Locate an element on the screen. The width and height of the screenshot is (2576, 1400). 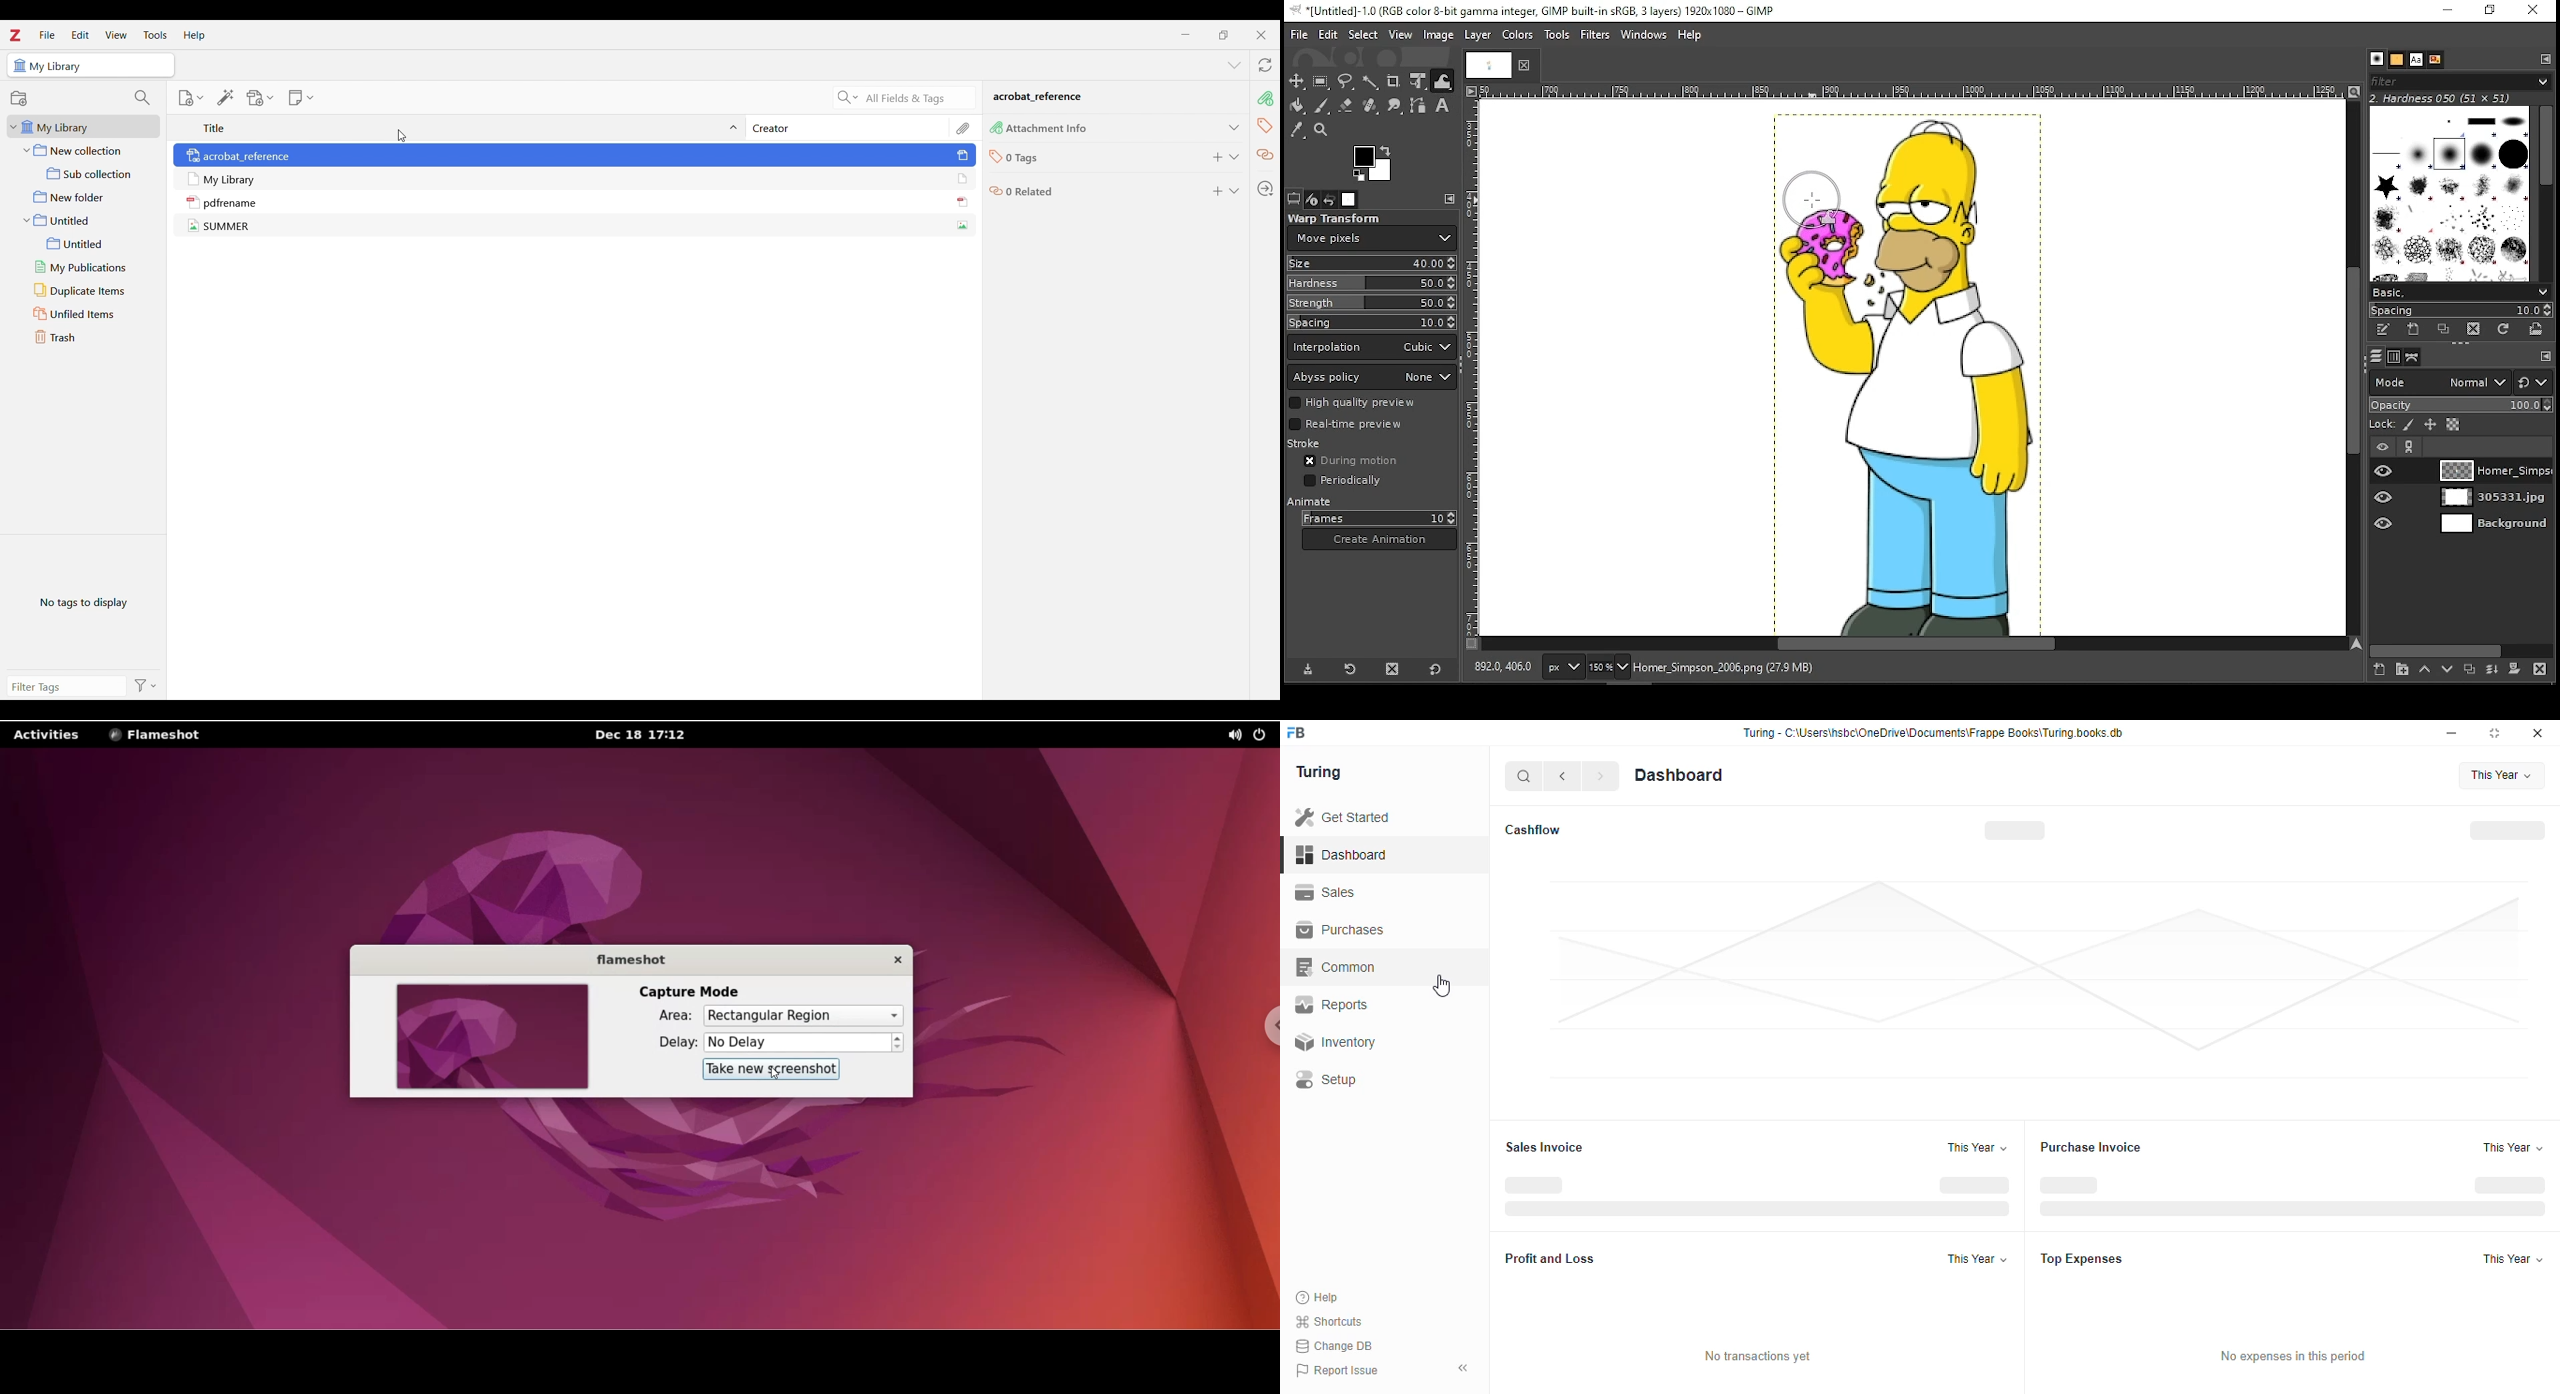
icon is located at coordinates (963, 155).